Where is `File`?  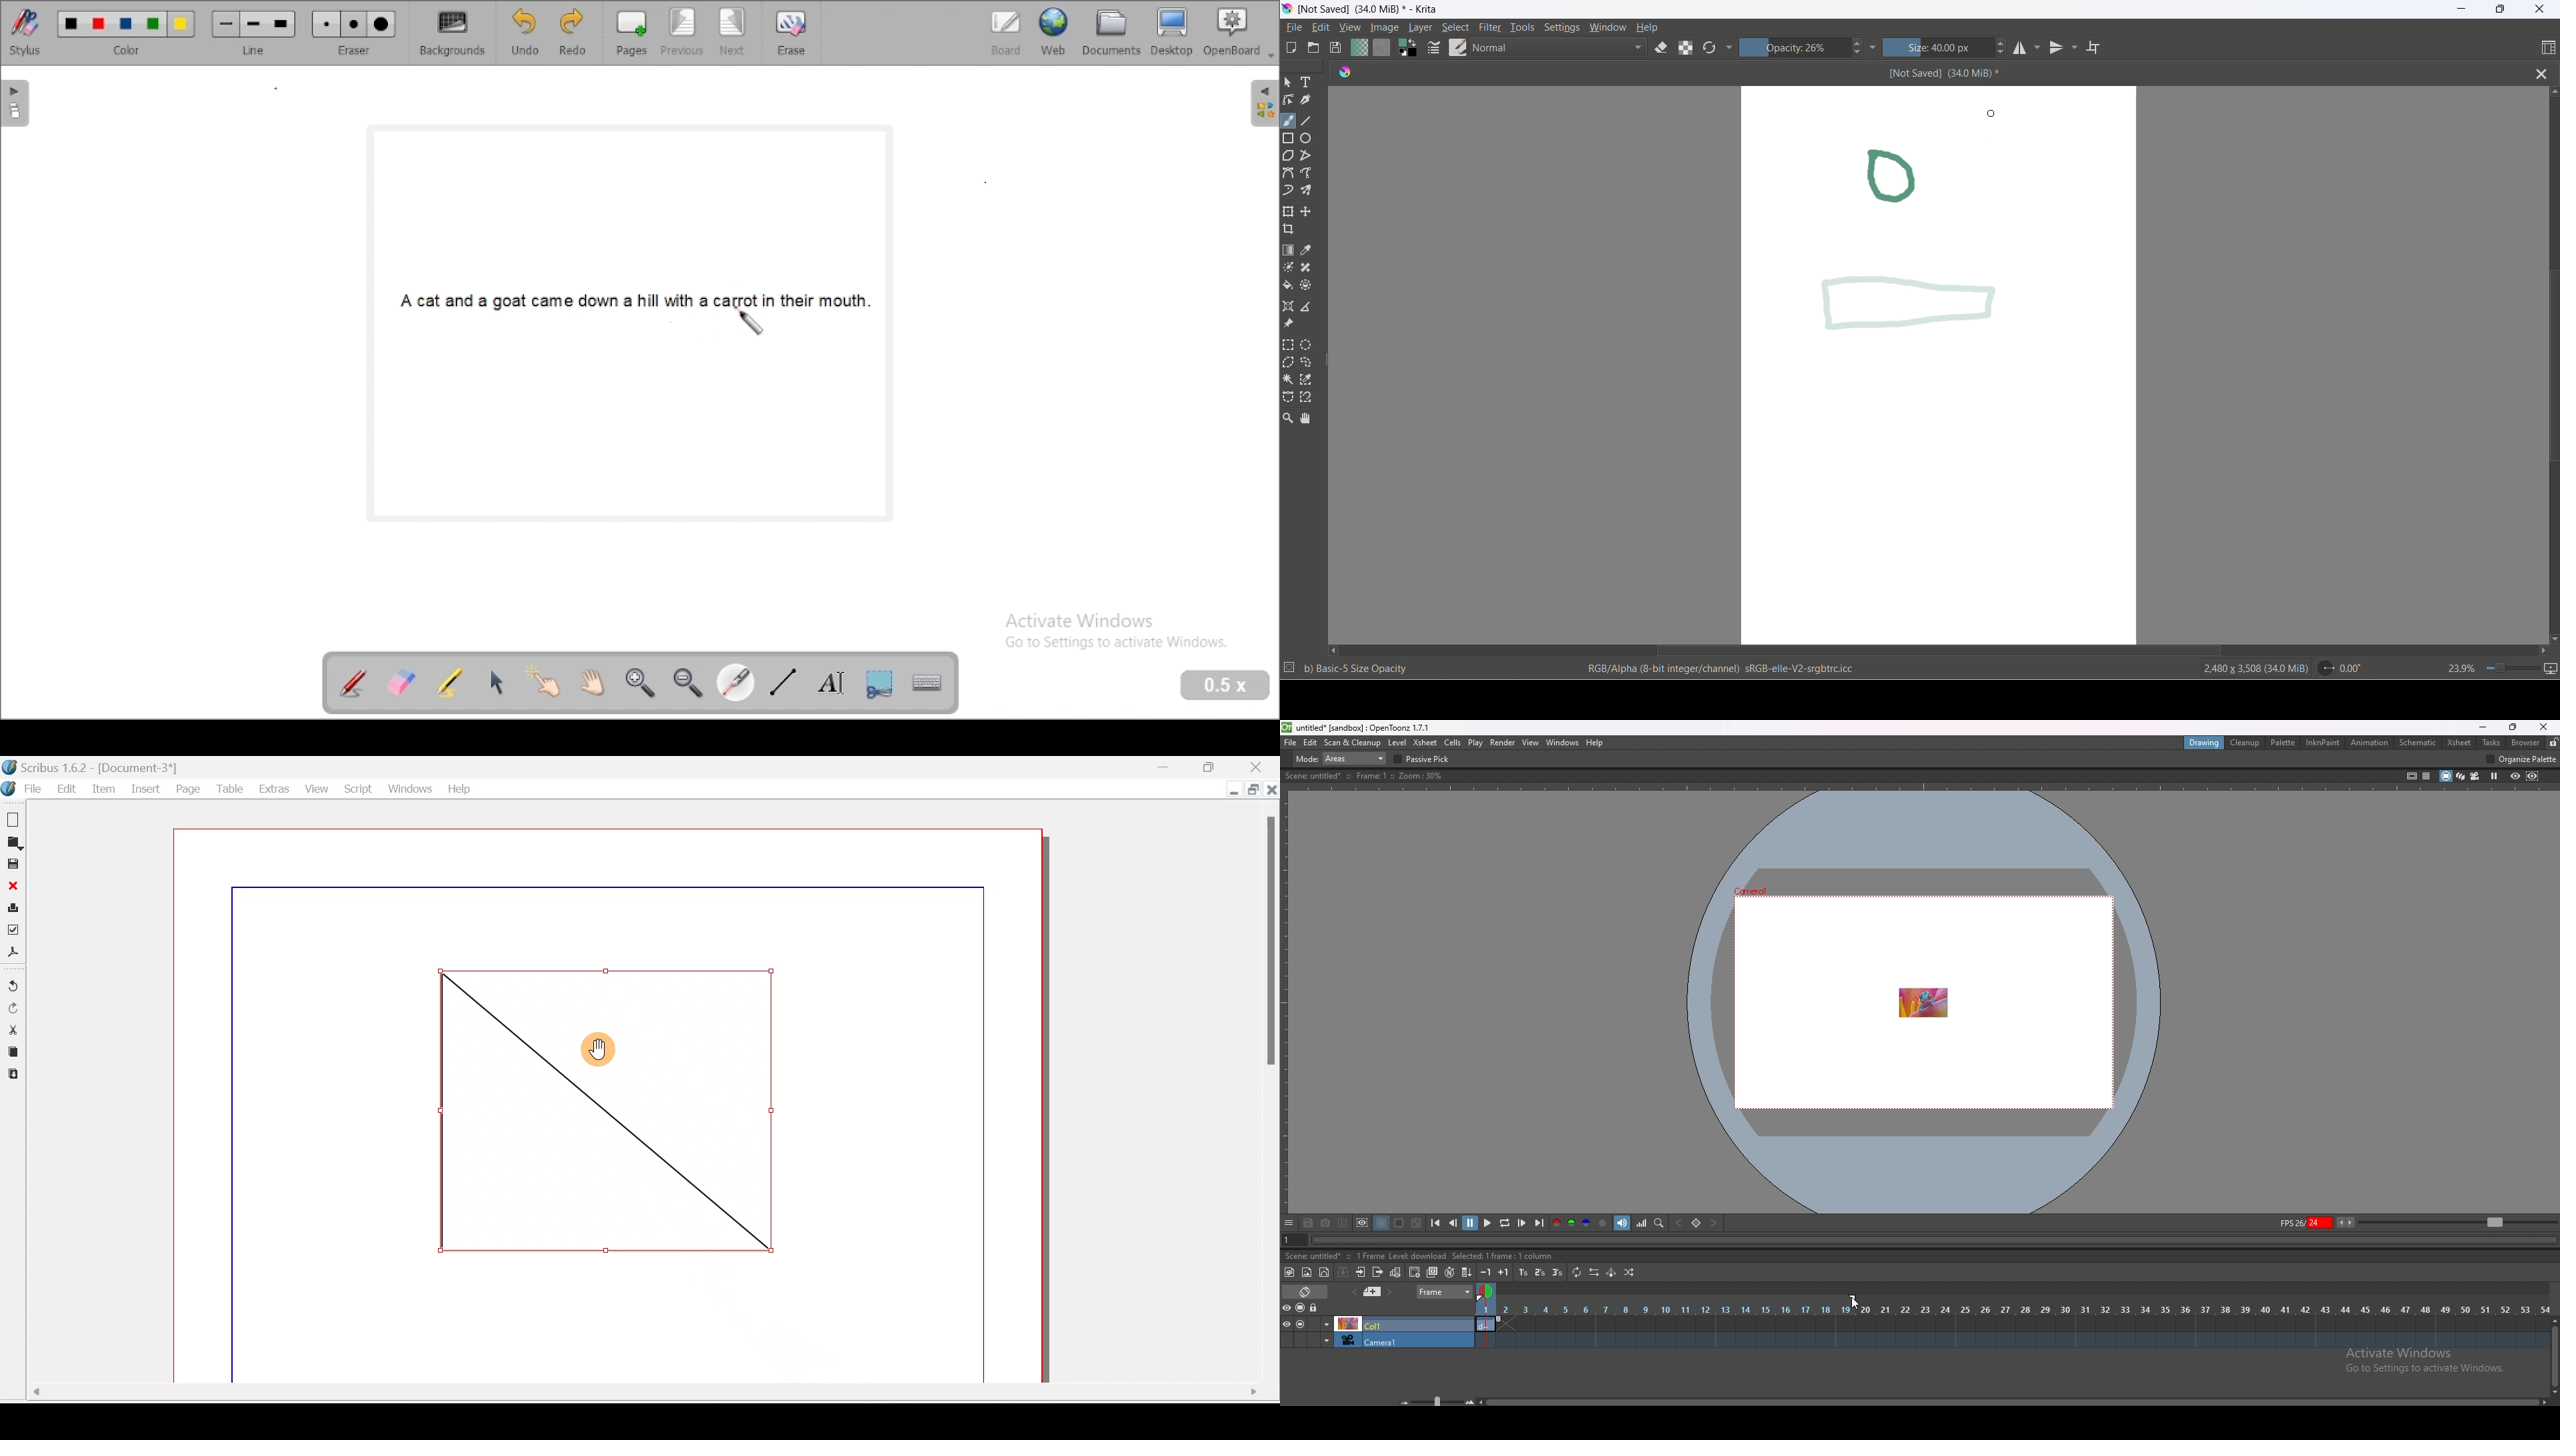
File is located at coordinates (21, 789).